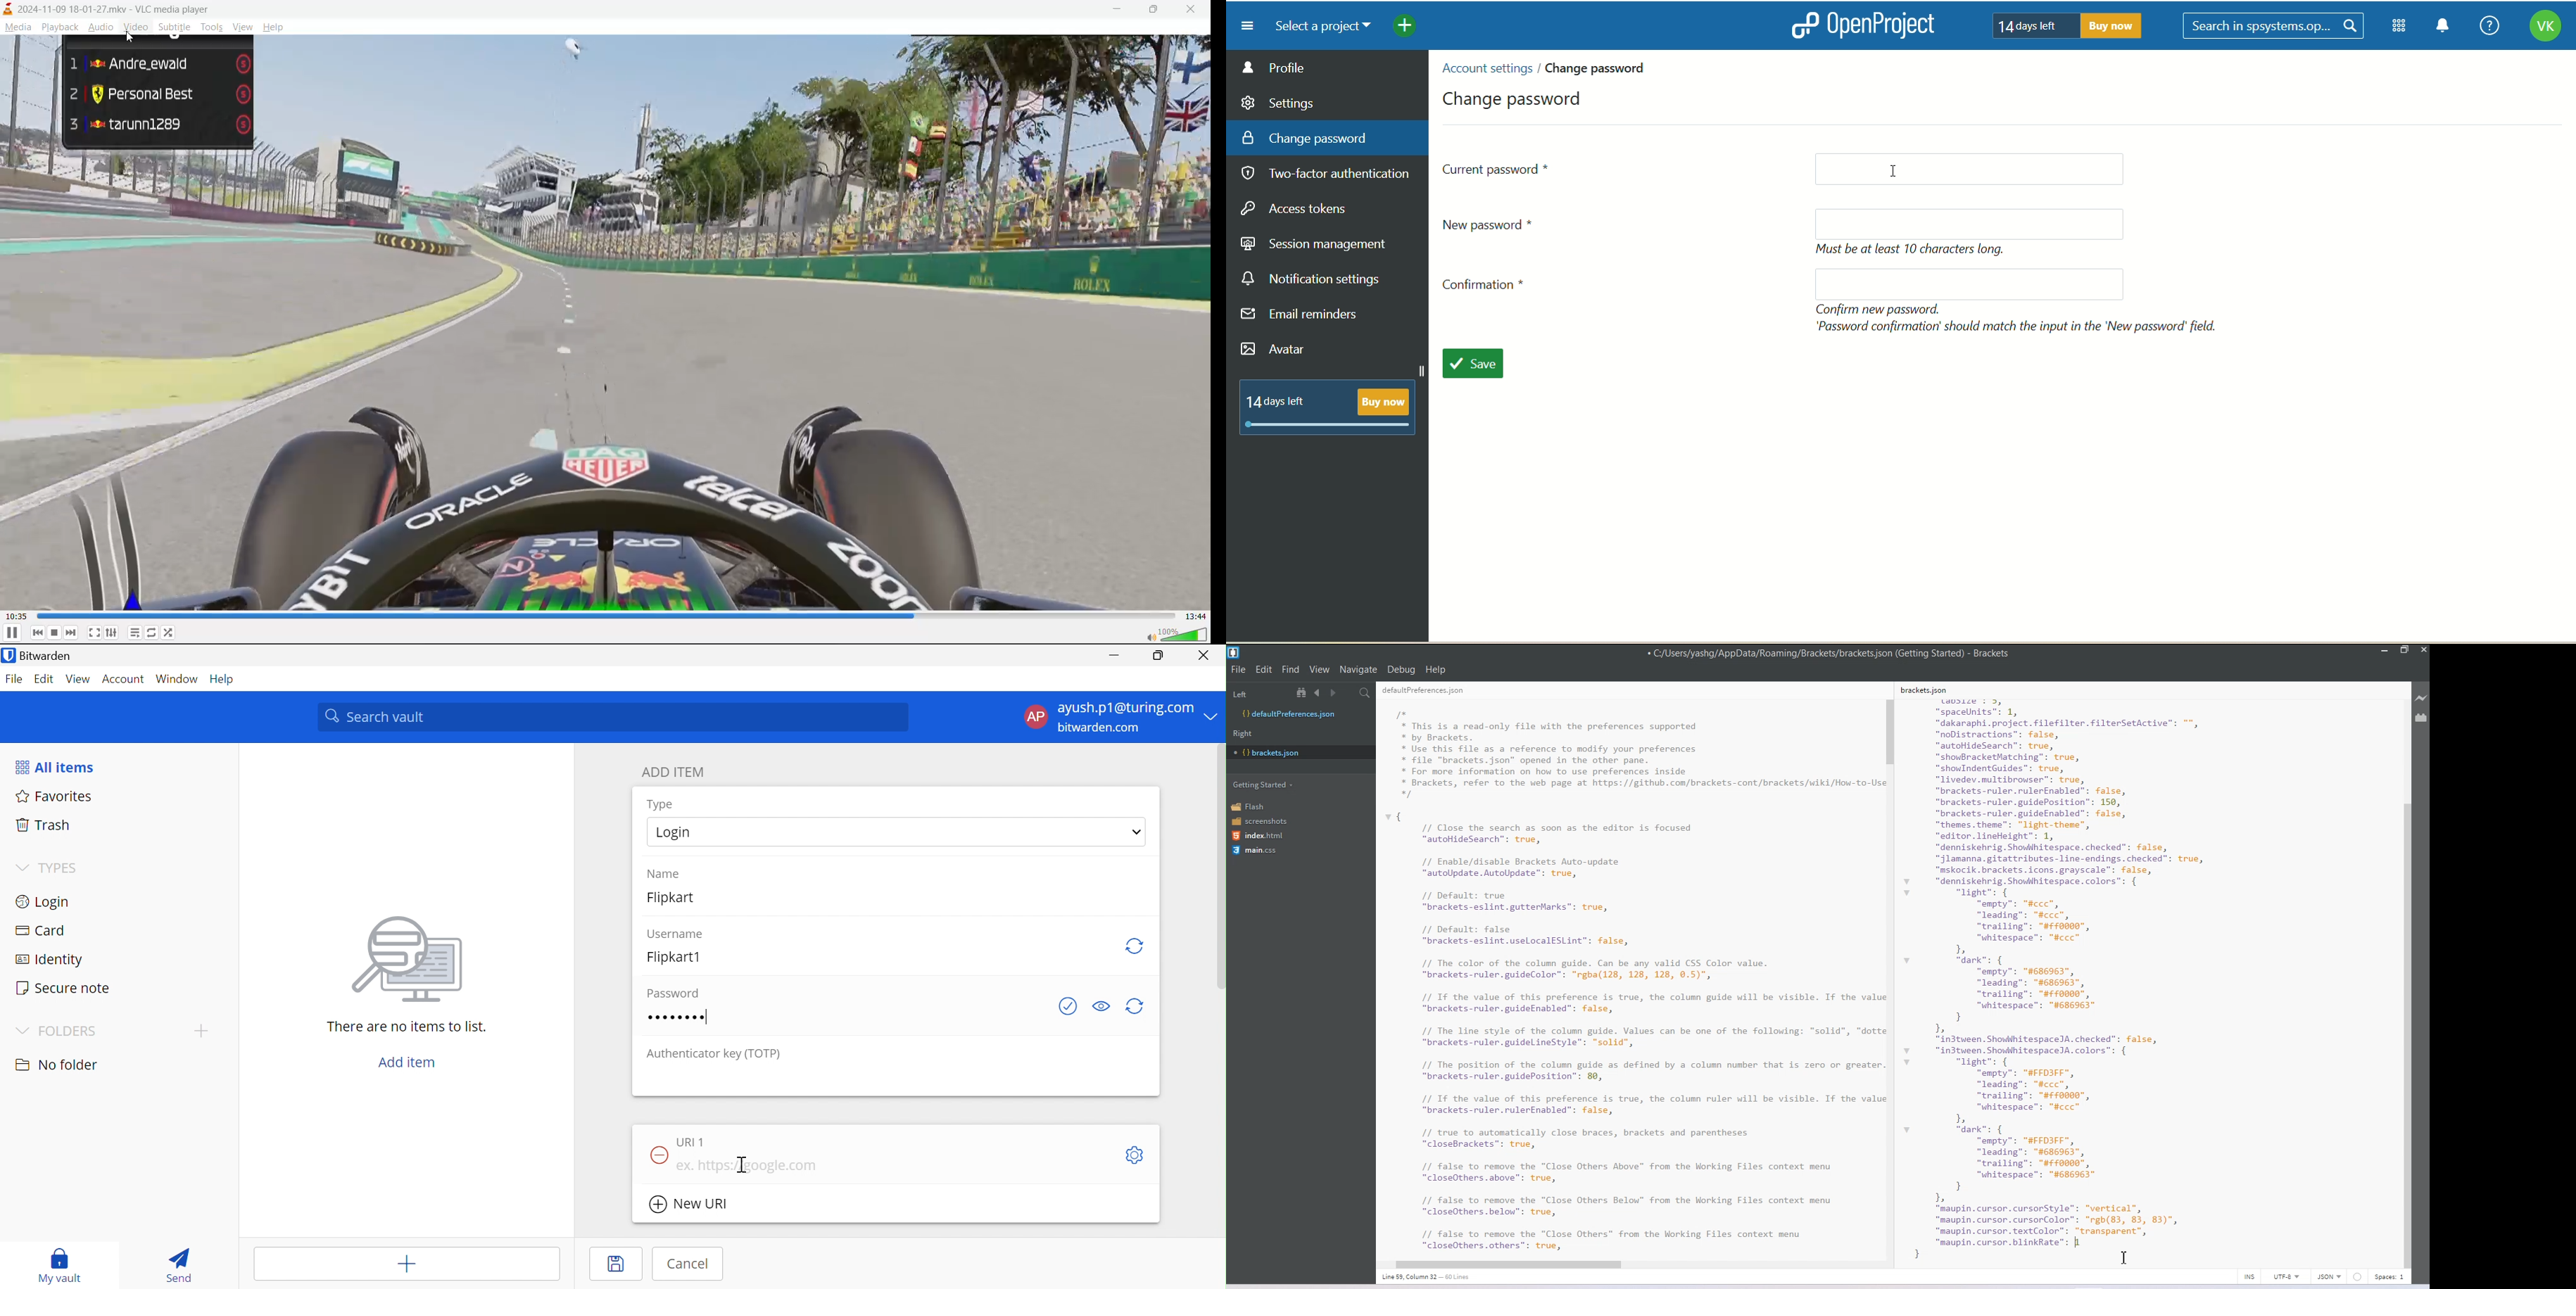 This screenshot has height=1316, width=2576. I want to click on Name, so click(666, 872).